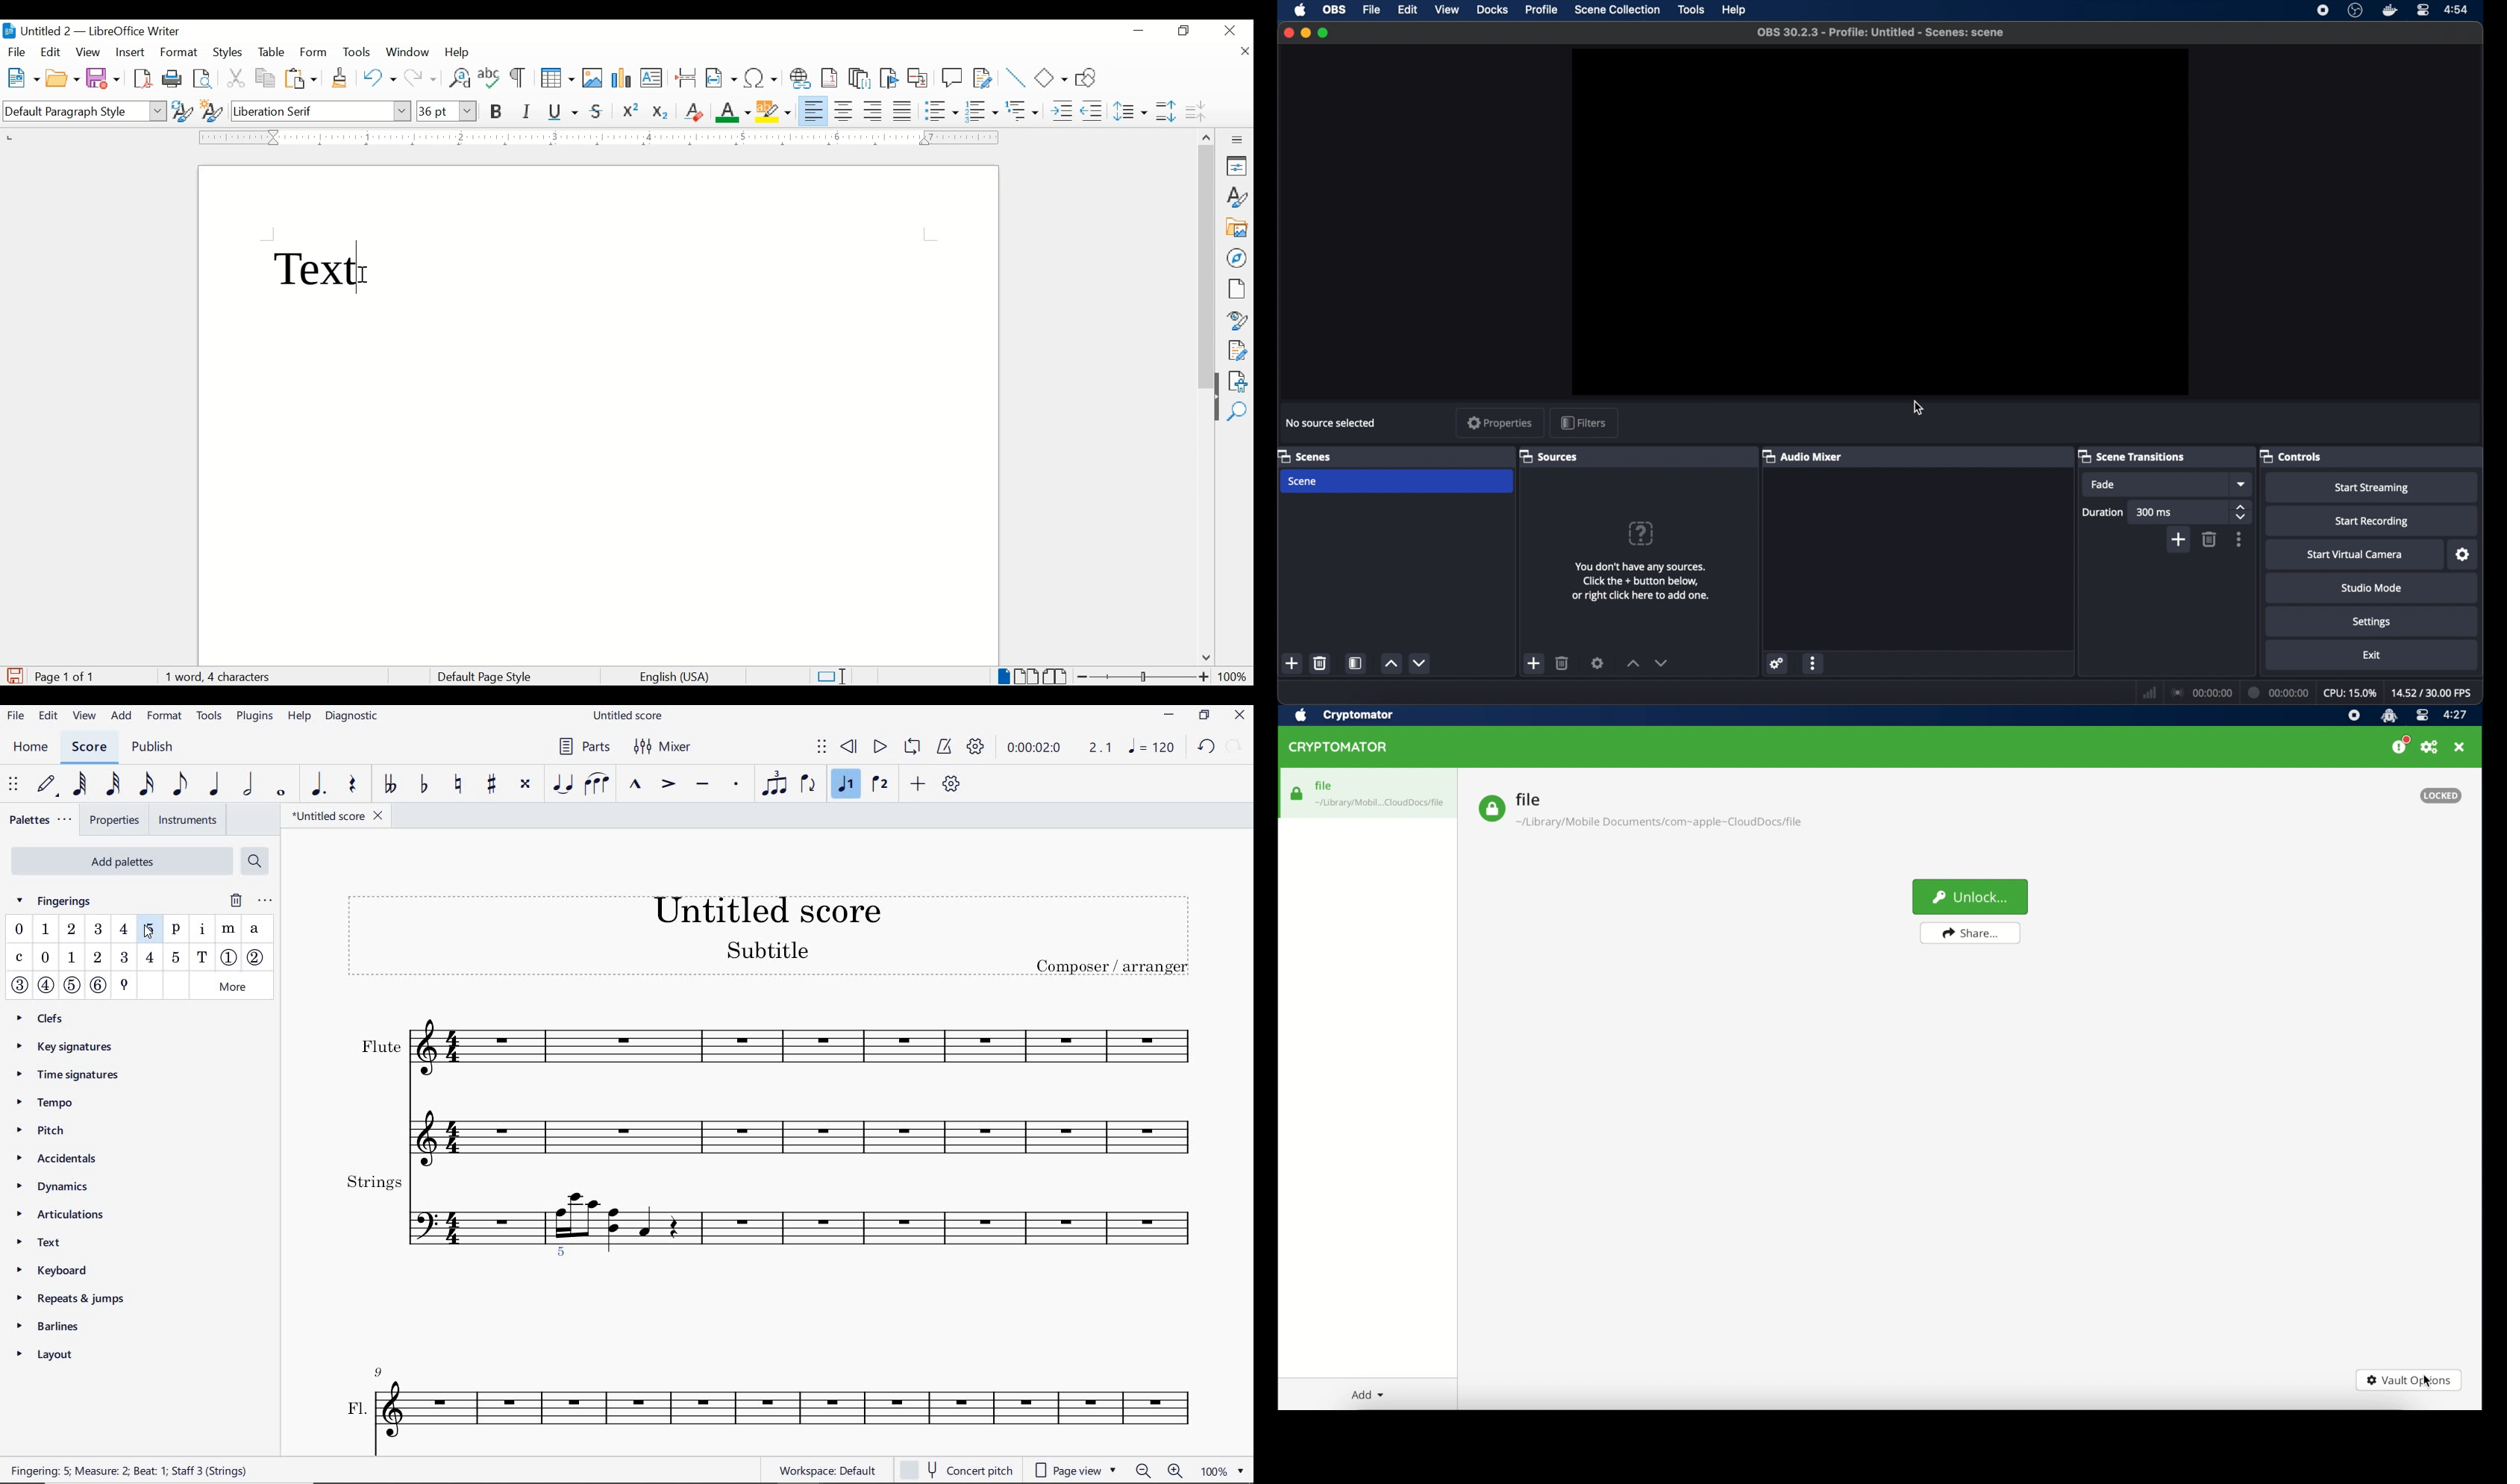 The width and height of the screenshot is (2520, 1484). I want to click on fps, so click(2435, 693).